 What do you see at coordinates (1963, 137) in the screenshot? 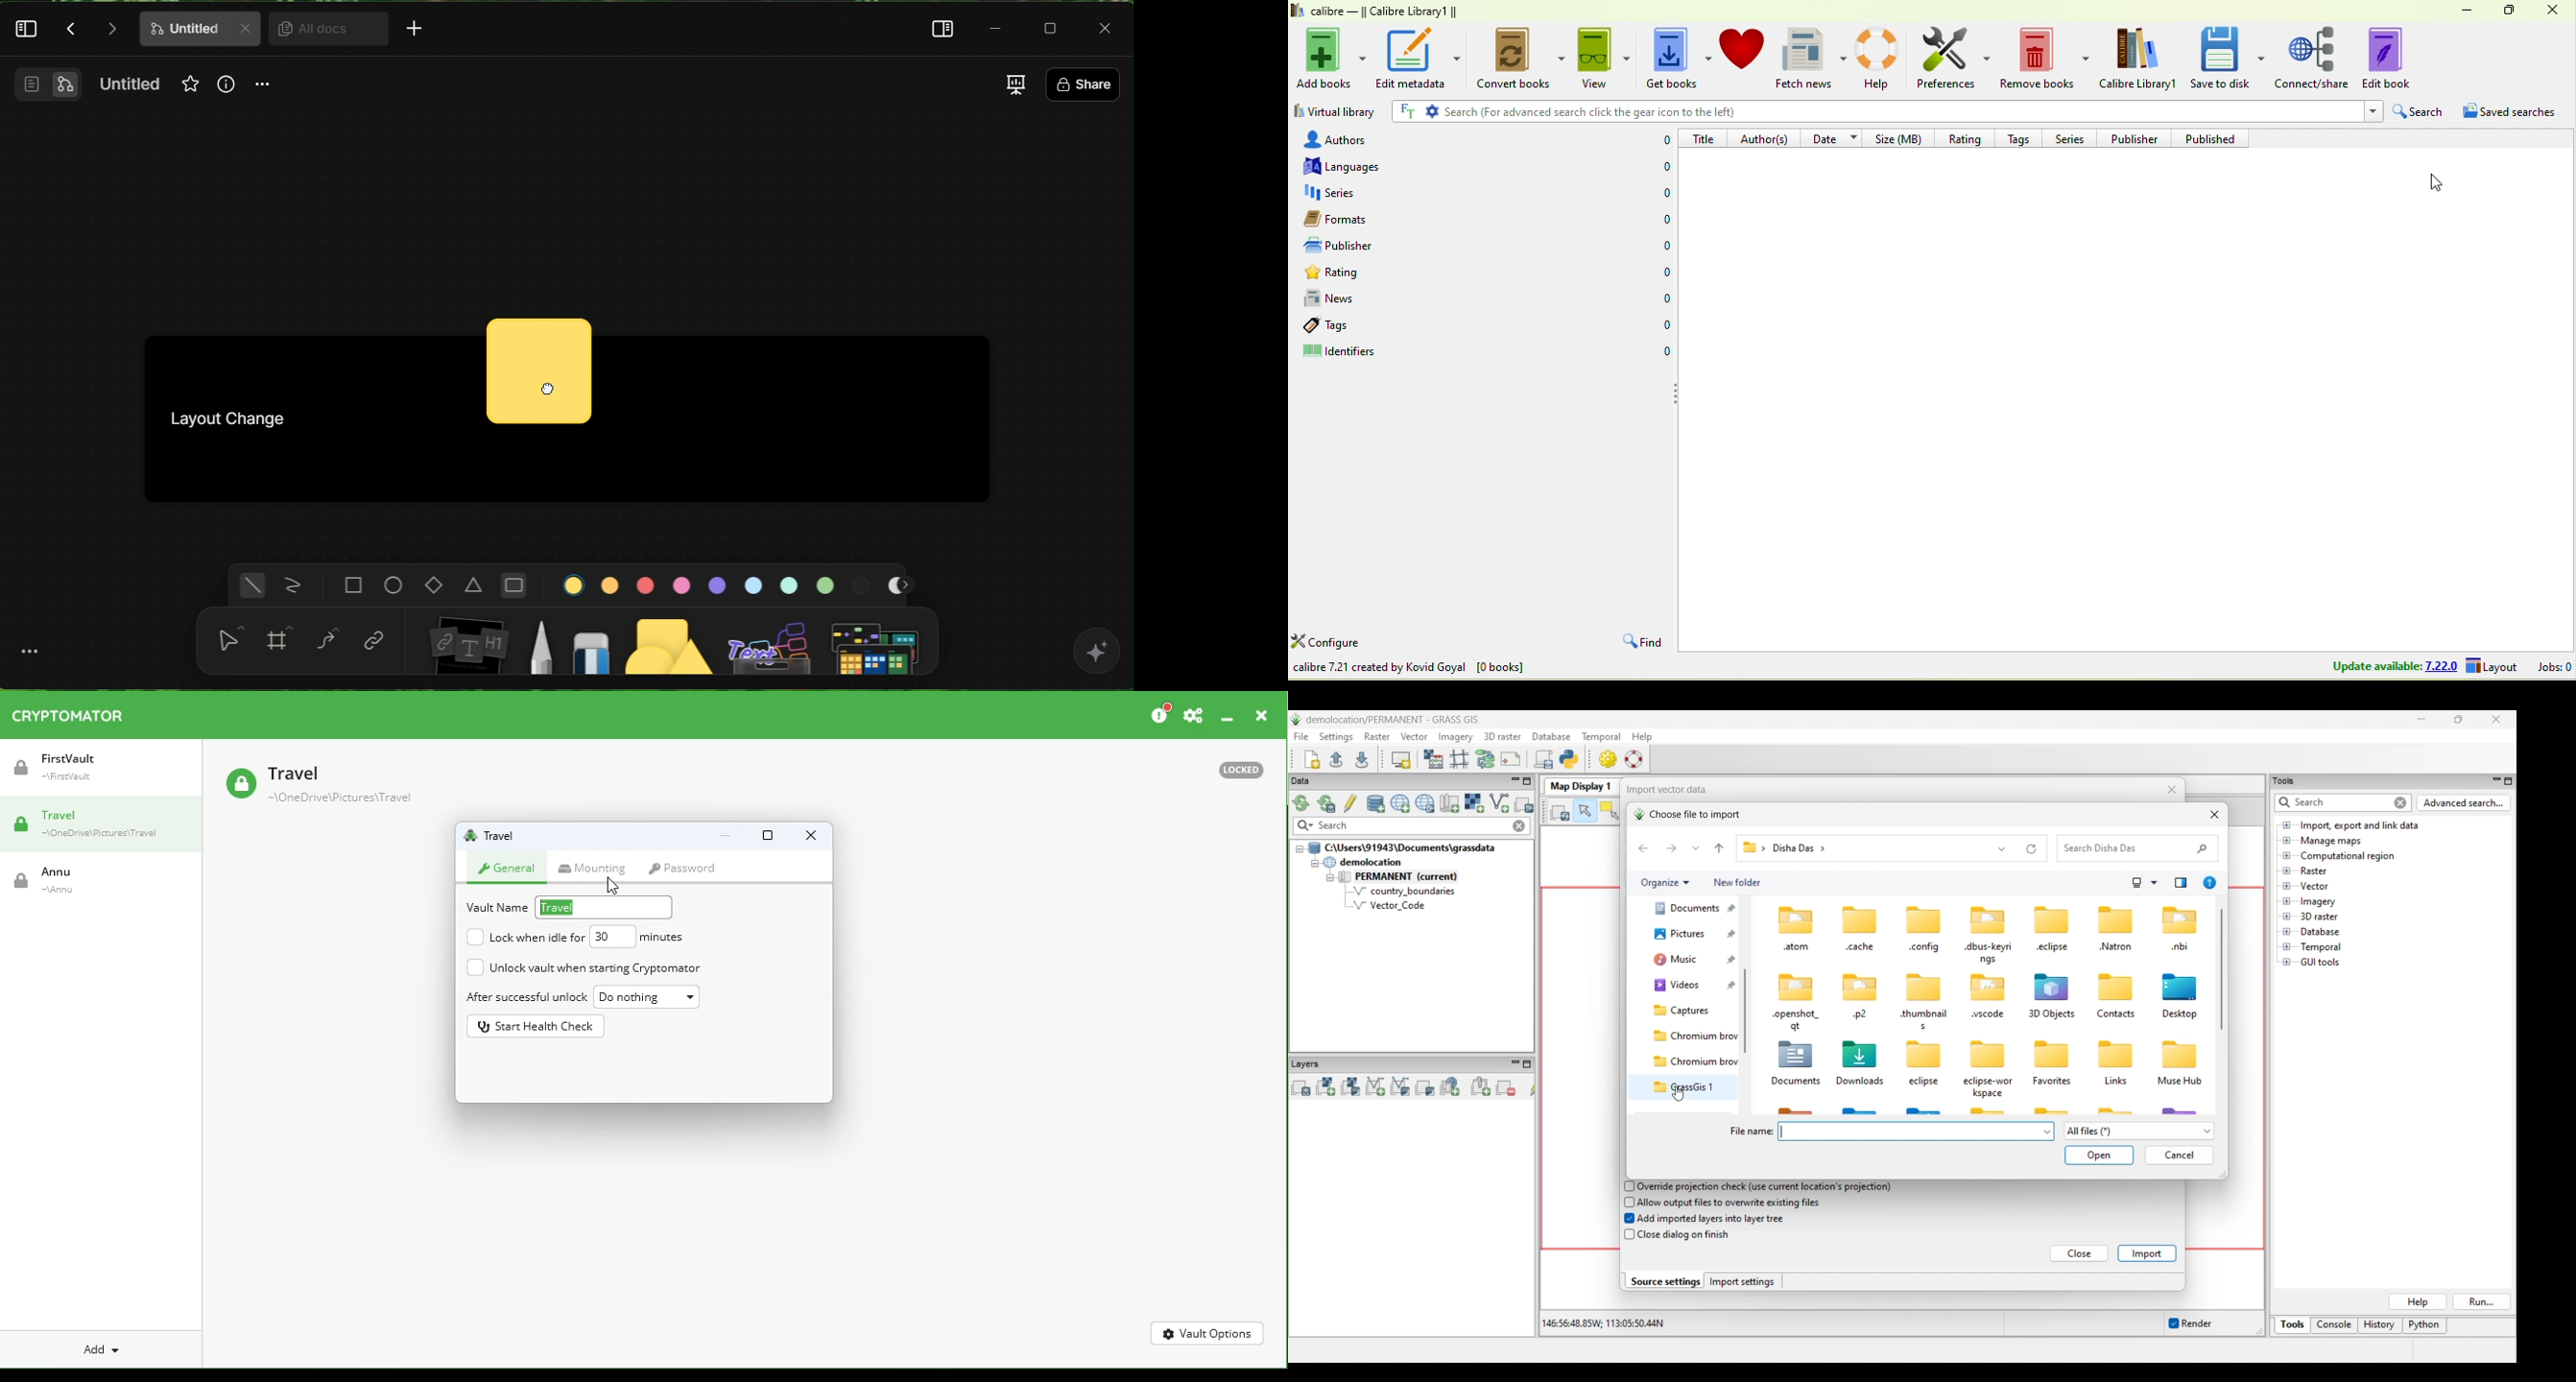
I see `rating` at bounding box center [1963, 137].